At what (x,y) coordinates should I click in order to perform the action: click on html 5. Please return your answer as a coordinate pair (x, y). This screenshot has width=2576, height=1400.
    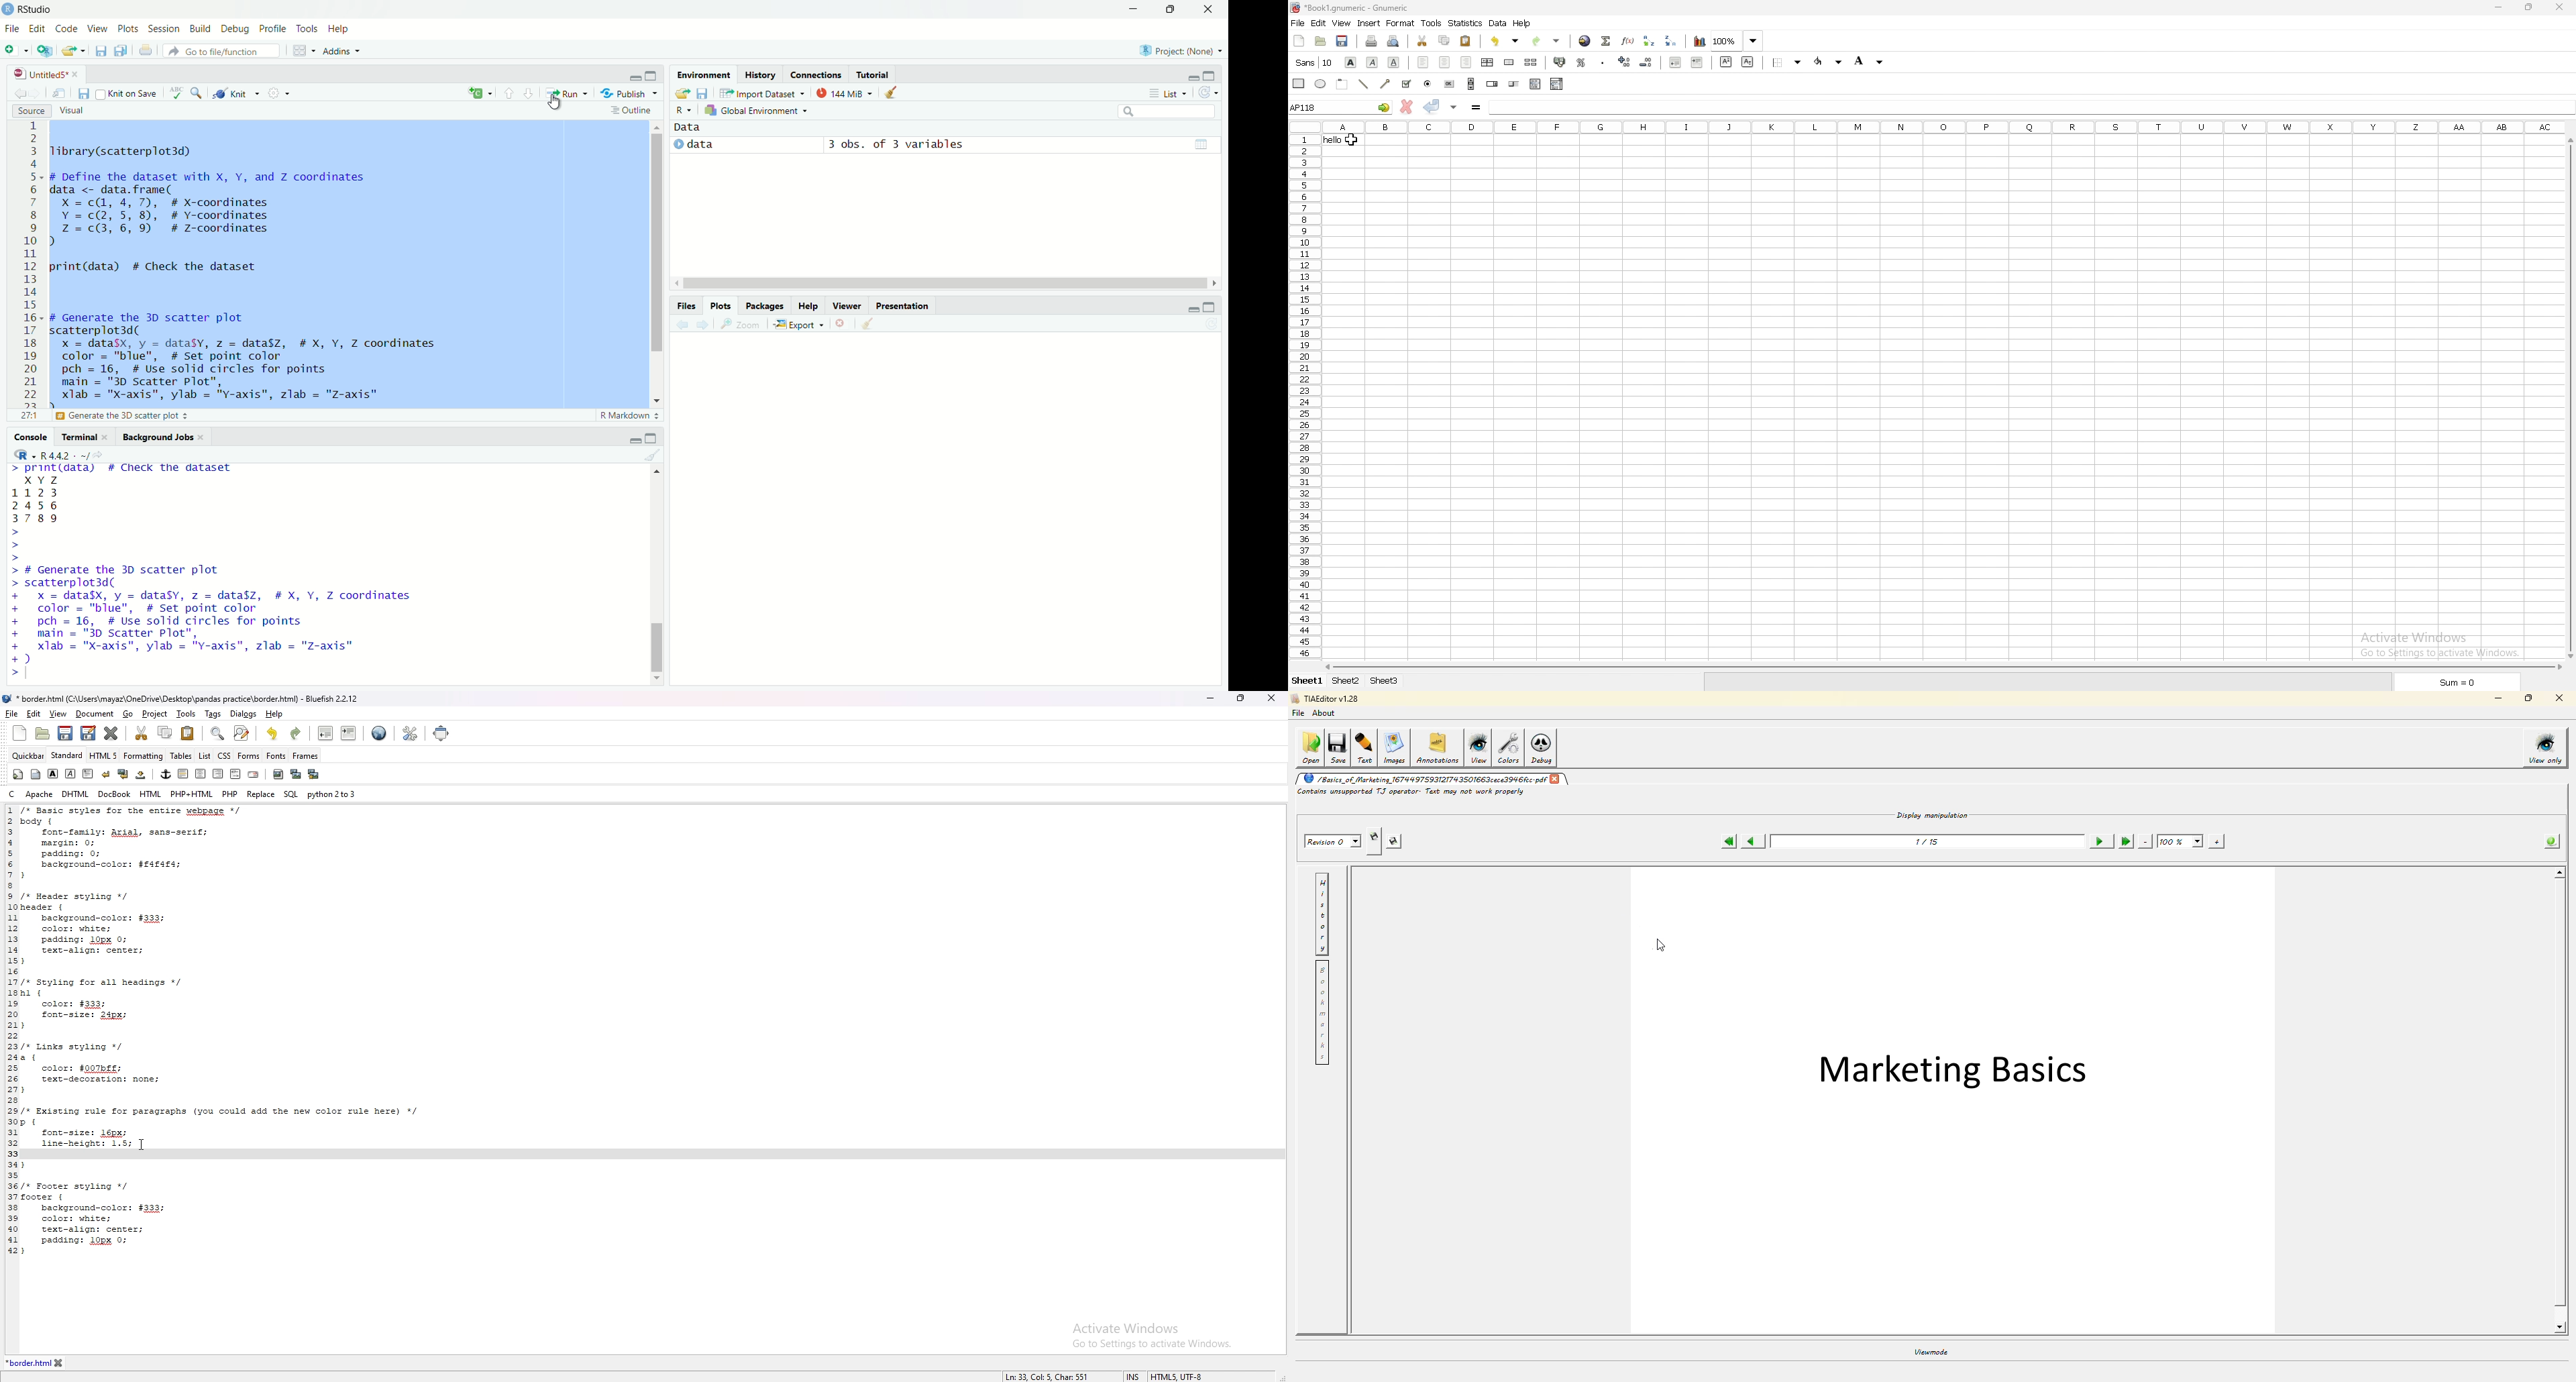
    Looking at the image, I should click on (104, 755).